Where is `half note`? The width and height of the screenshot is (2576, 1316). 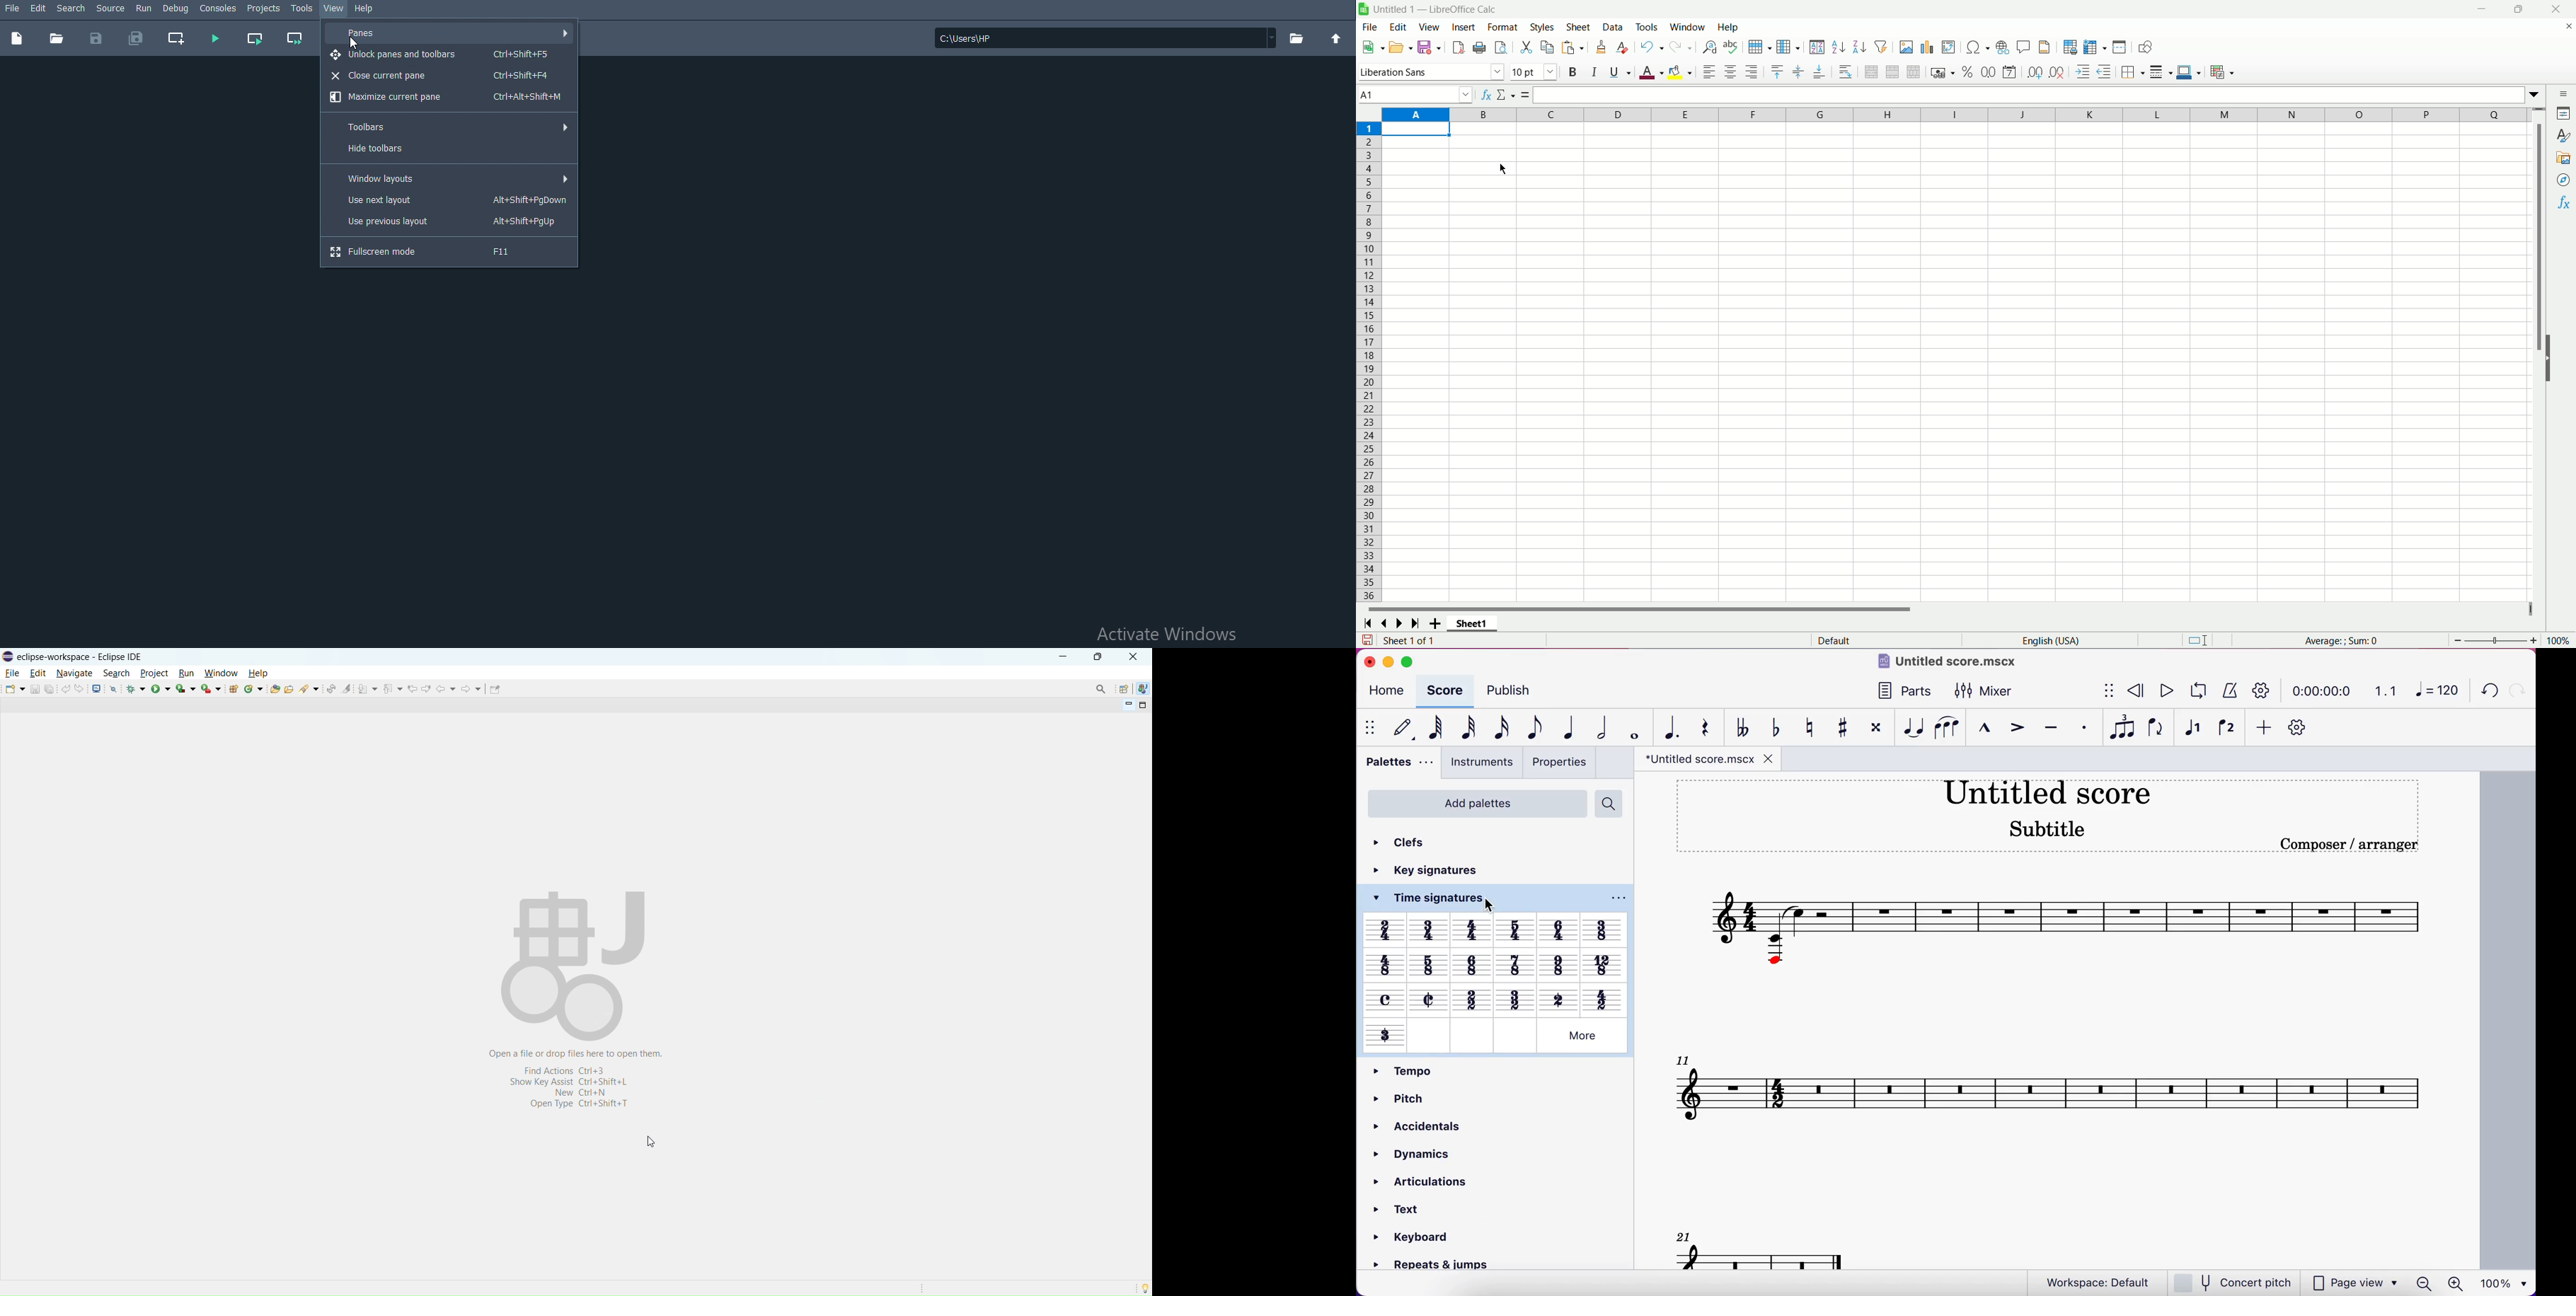
half note is located at coordinates (1595, 727).